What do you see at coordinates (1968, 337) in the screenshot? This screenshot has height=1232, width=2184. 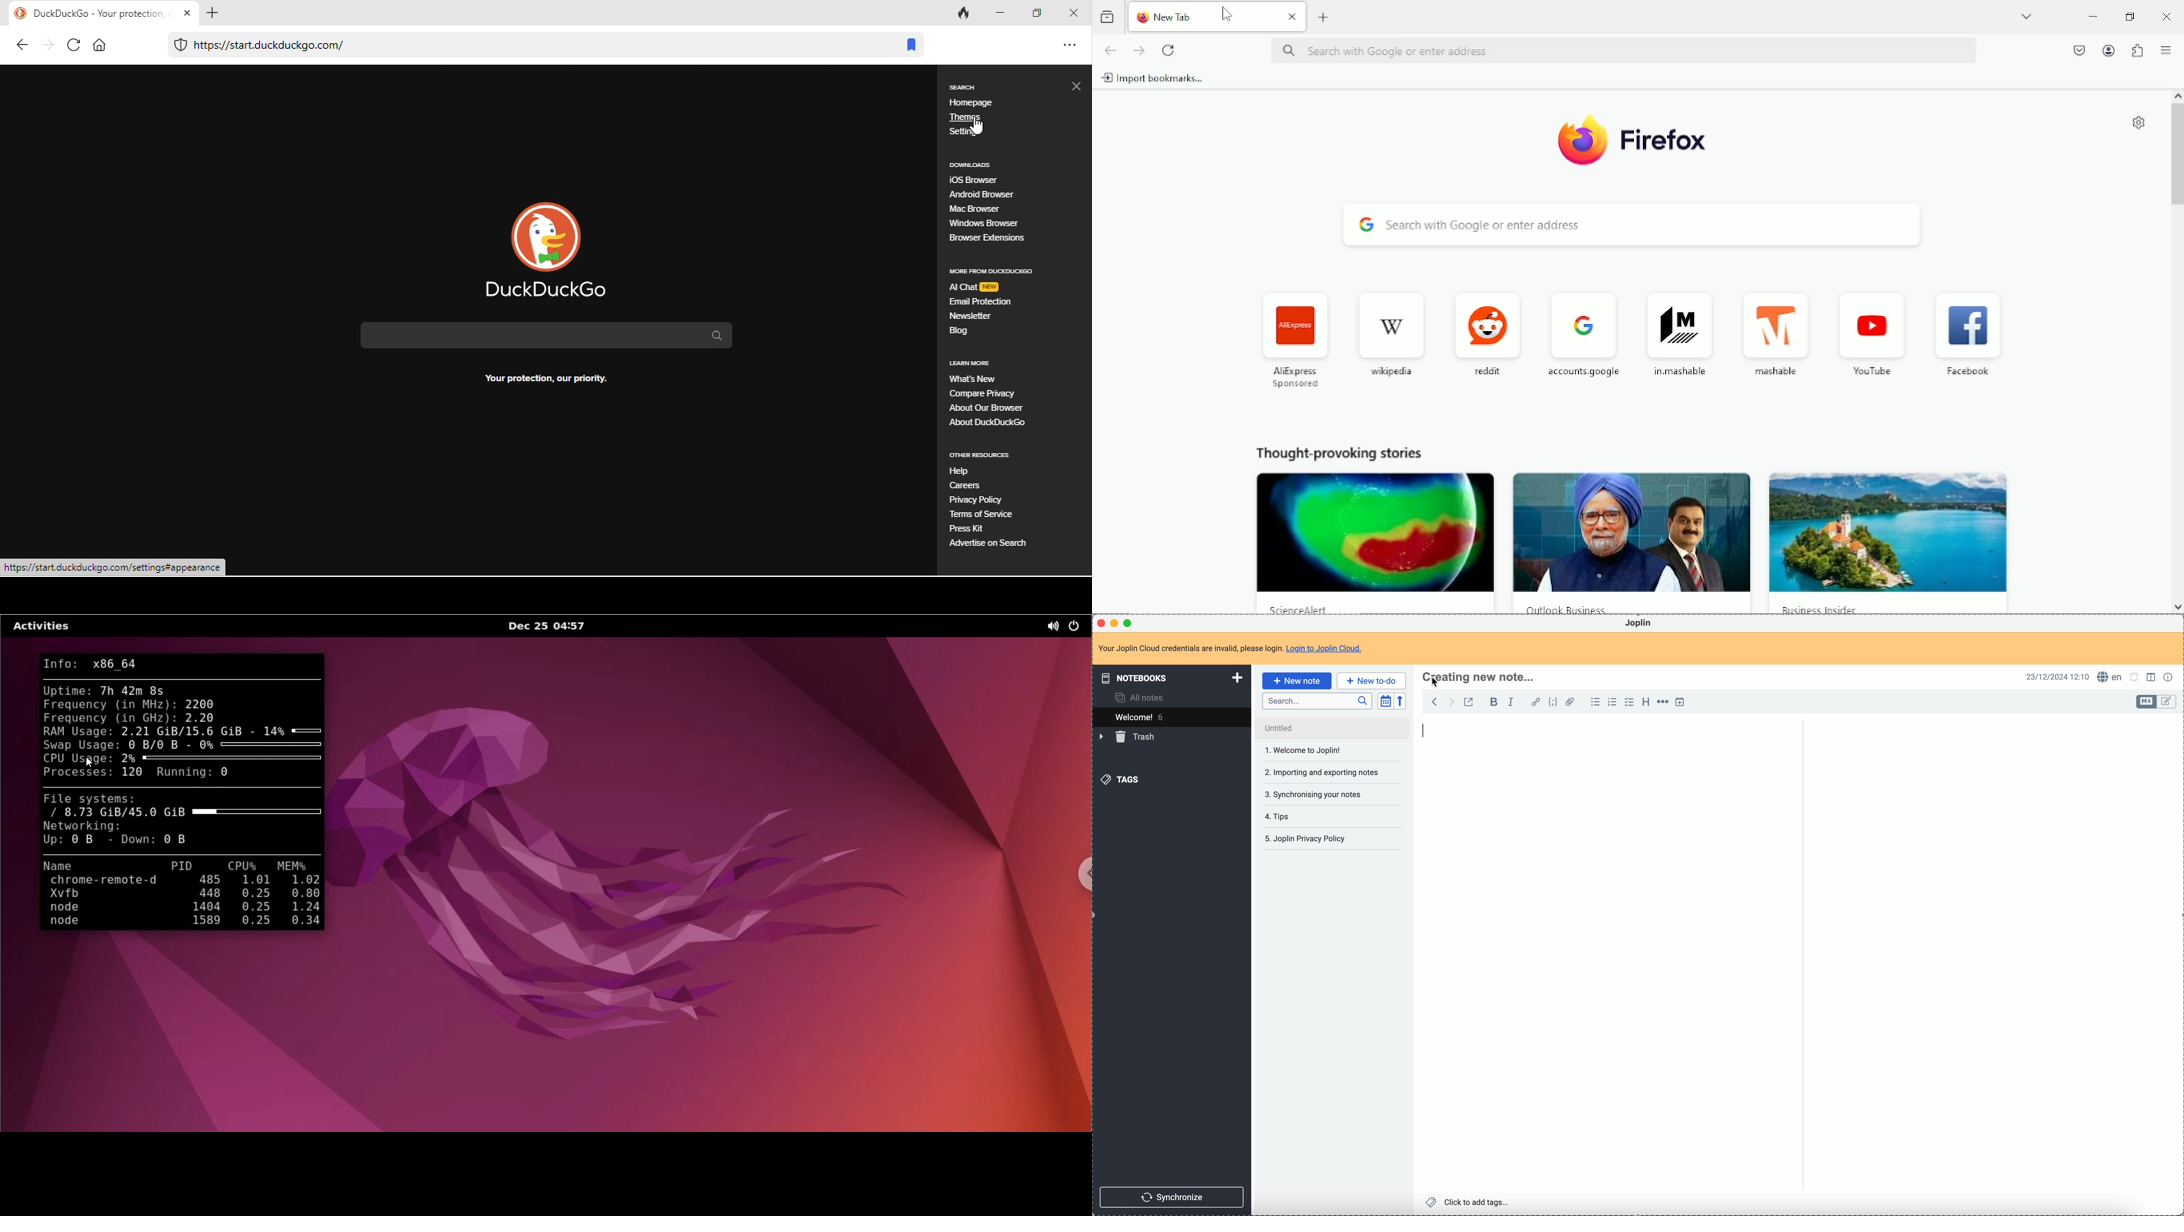 I see `Facebook` at bounding box center [1968, 337].